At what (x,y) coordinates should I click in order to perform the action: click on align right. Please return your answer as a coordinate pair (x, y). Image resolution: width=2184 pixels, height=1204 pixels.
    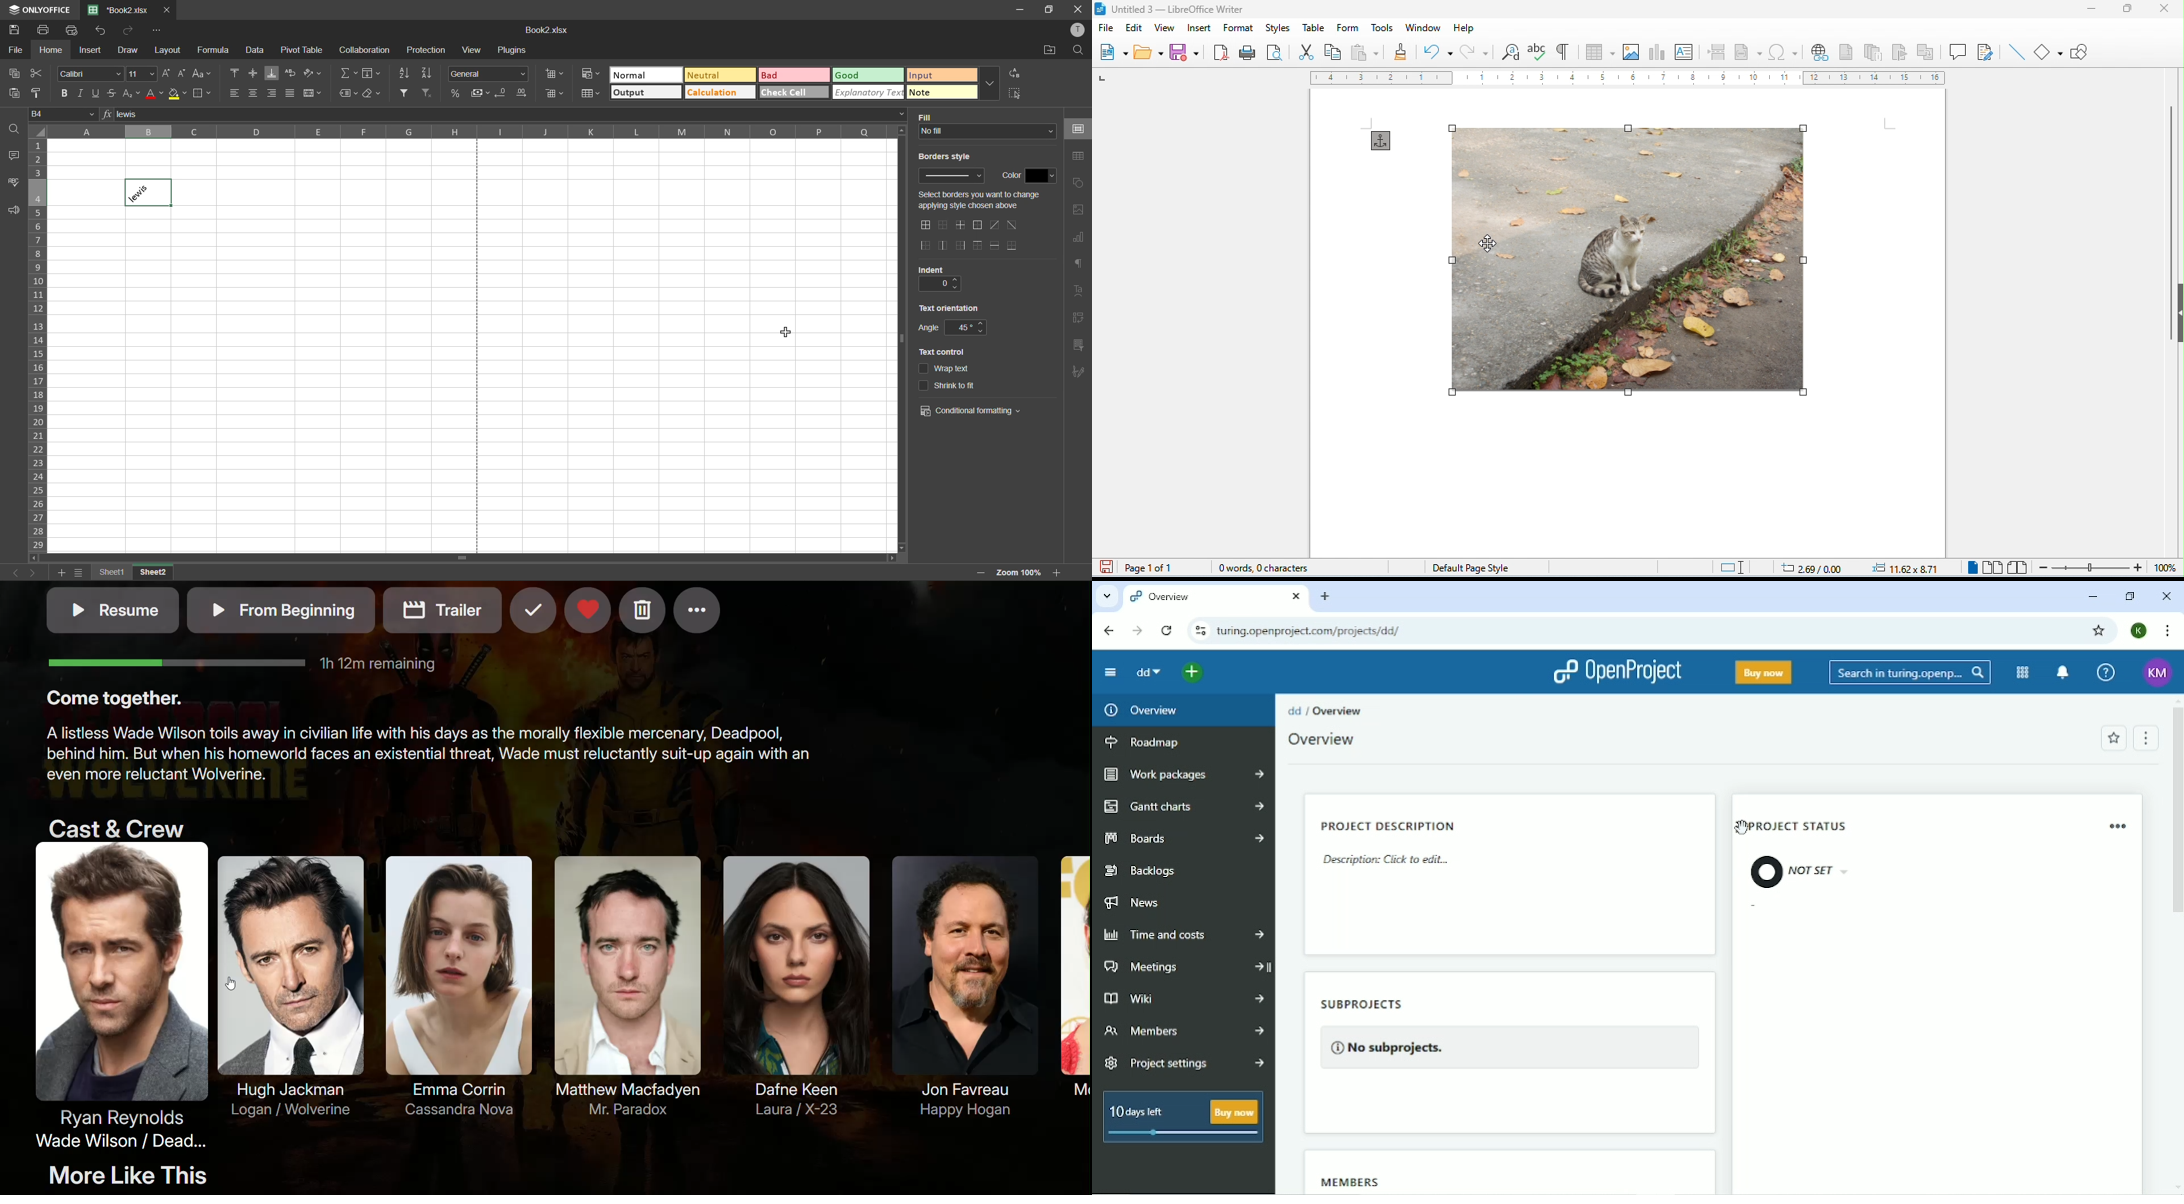
    Looking at the image, I should click on (270, 93).